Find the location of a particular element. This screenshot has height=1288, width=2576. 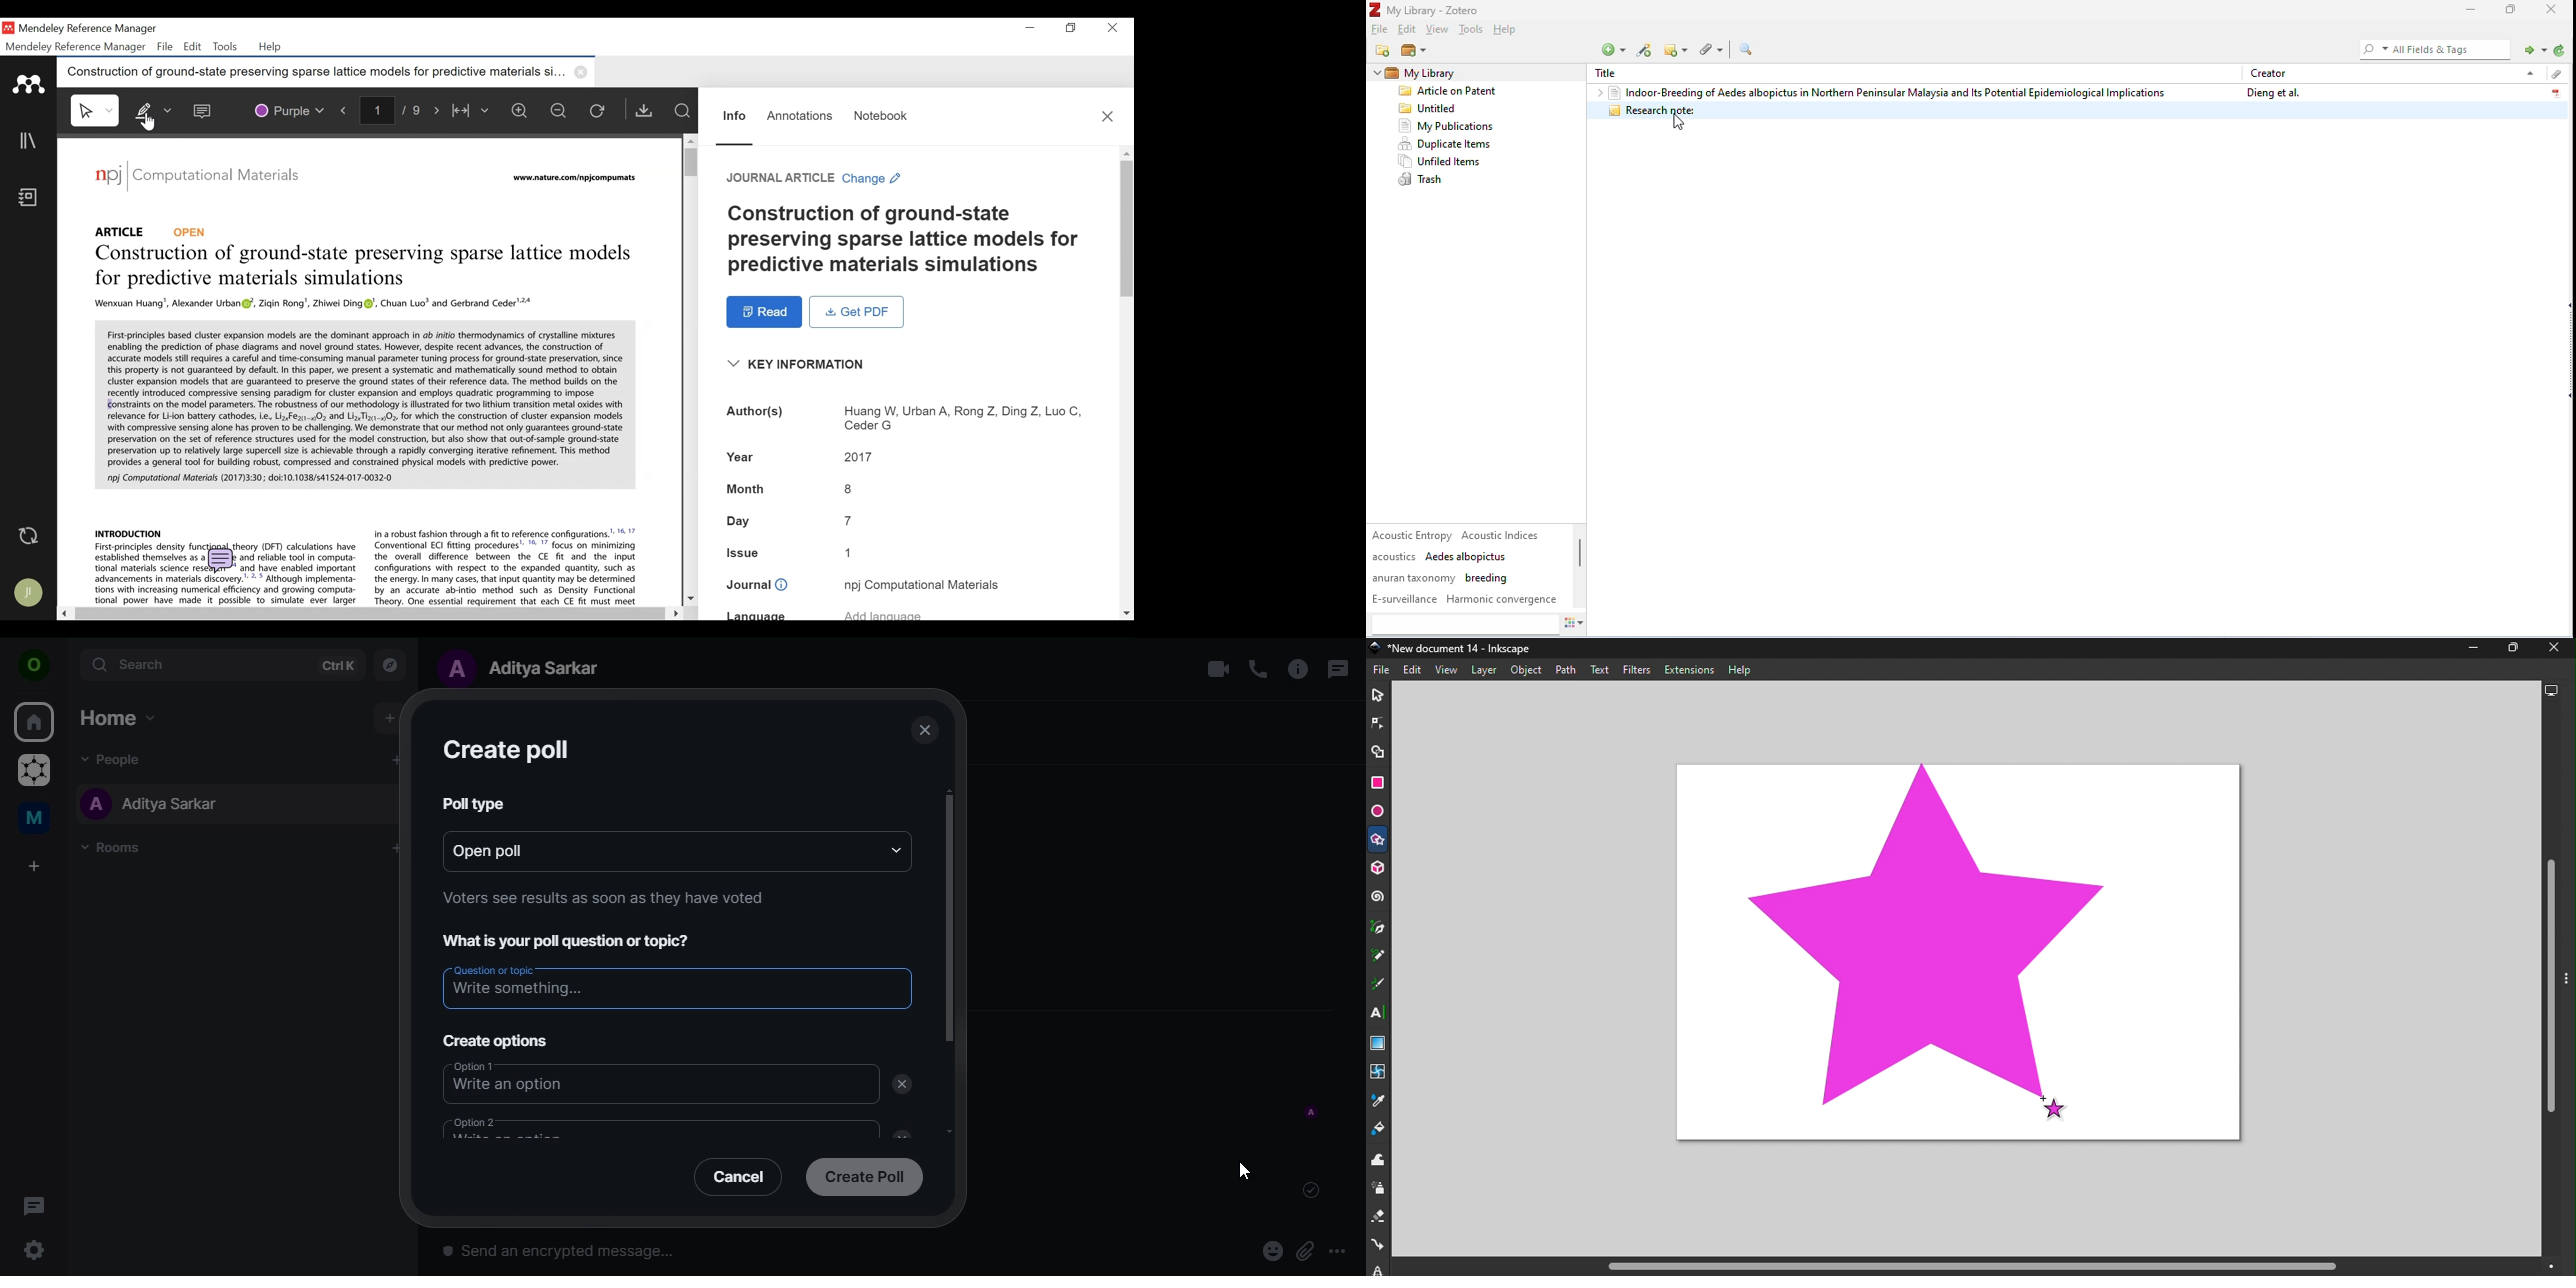

tools is located at coordinates (1470, 31).